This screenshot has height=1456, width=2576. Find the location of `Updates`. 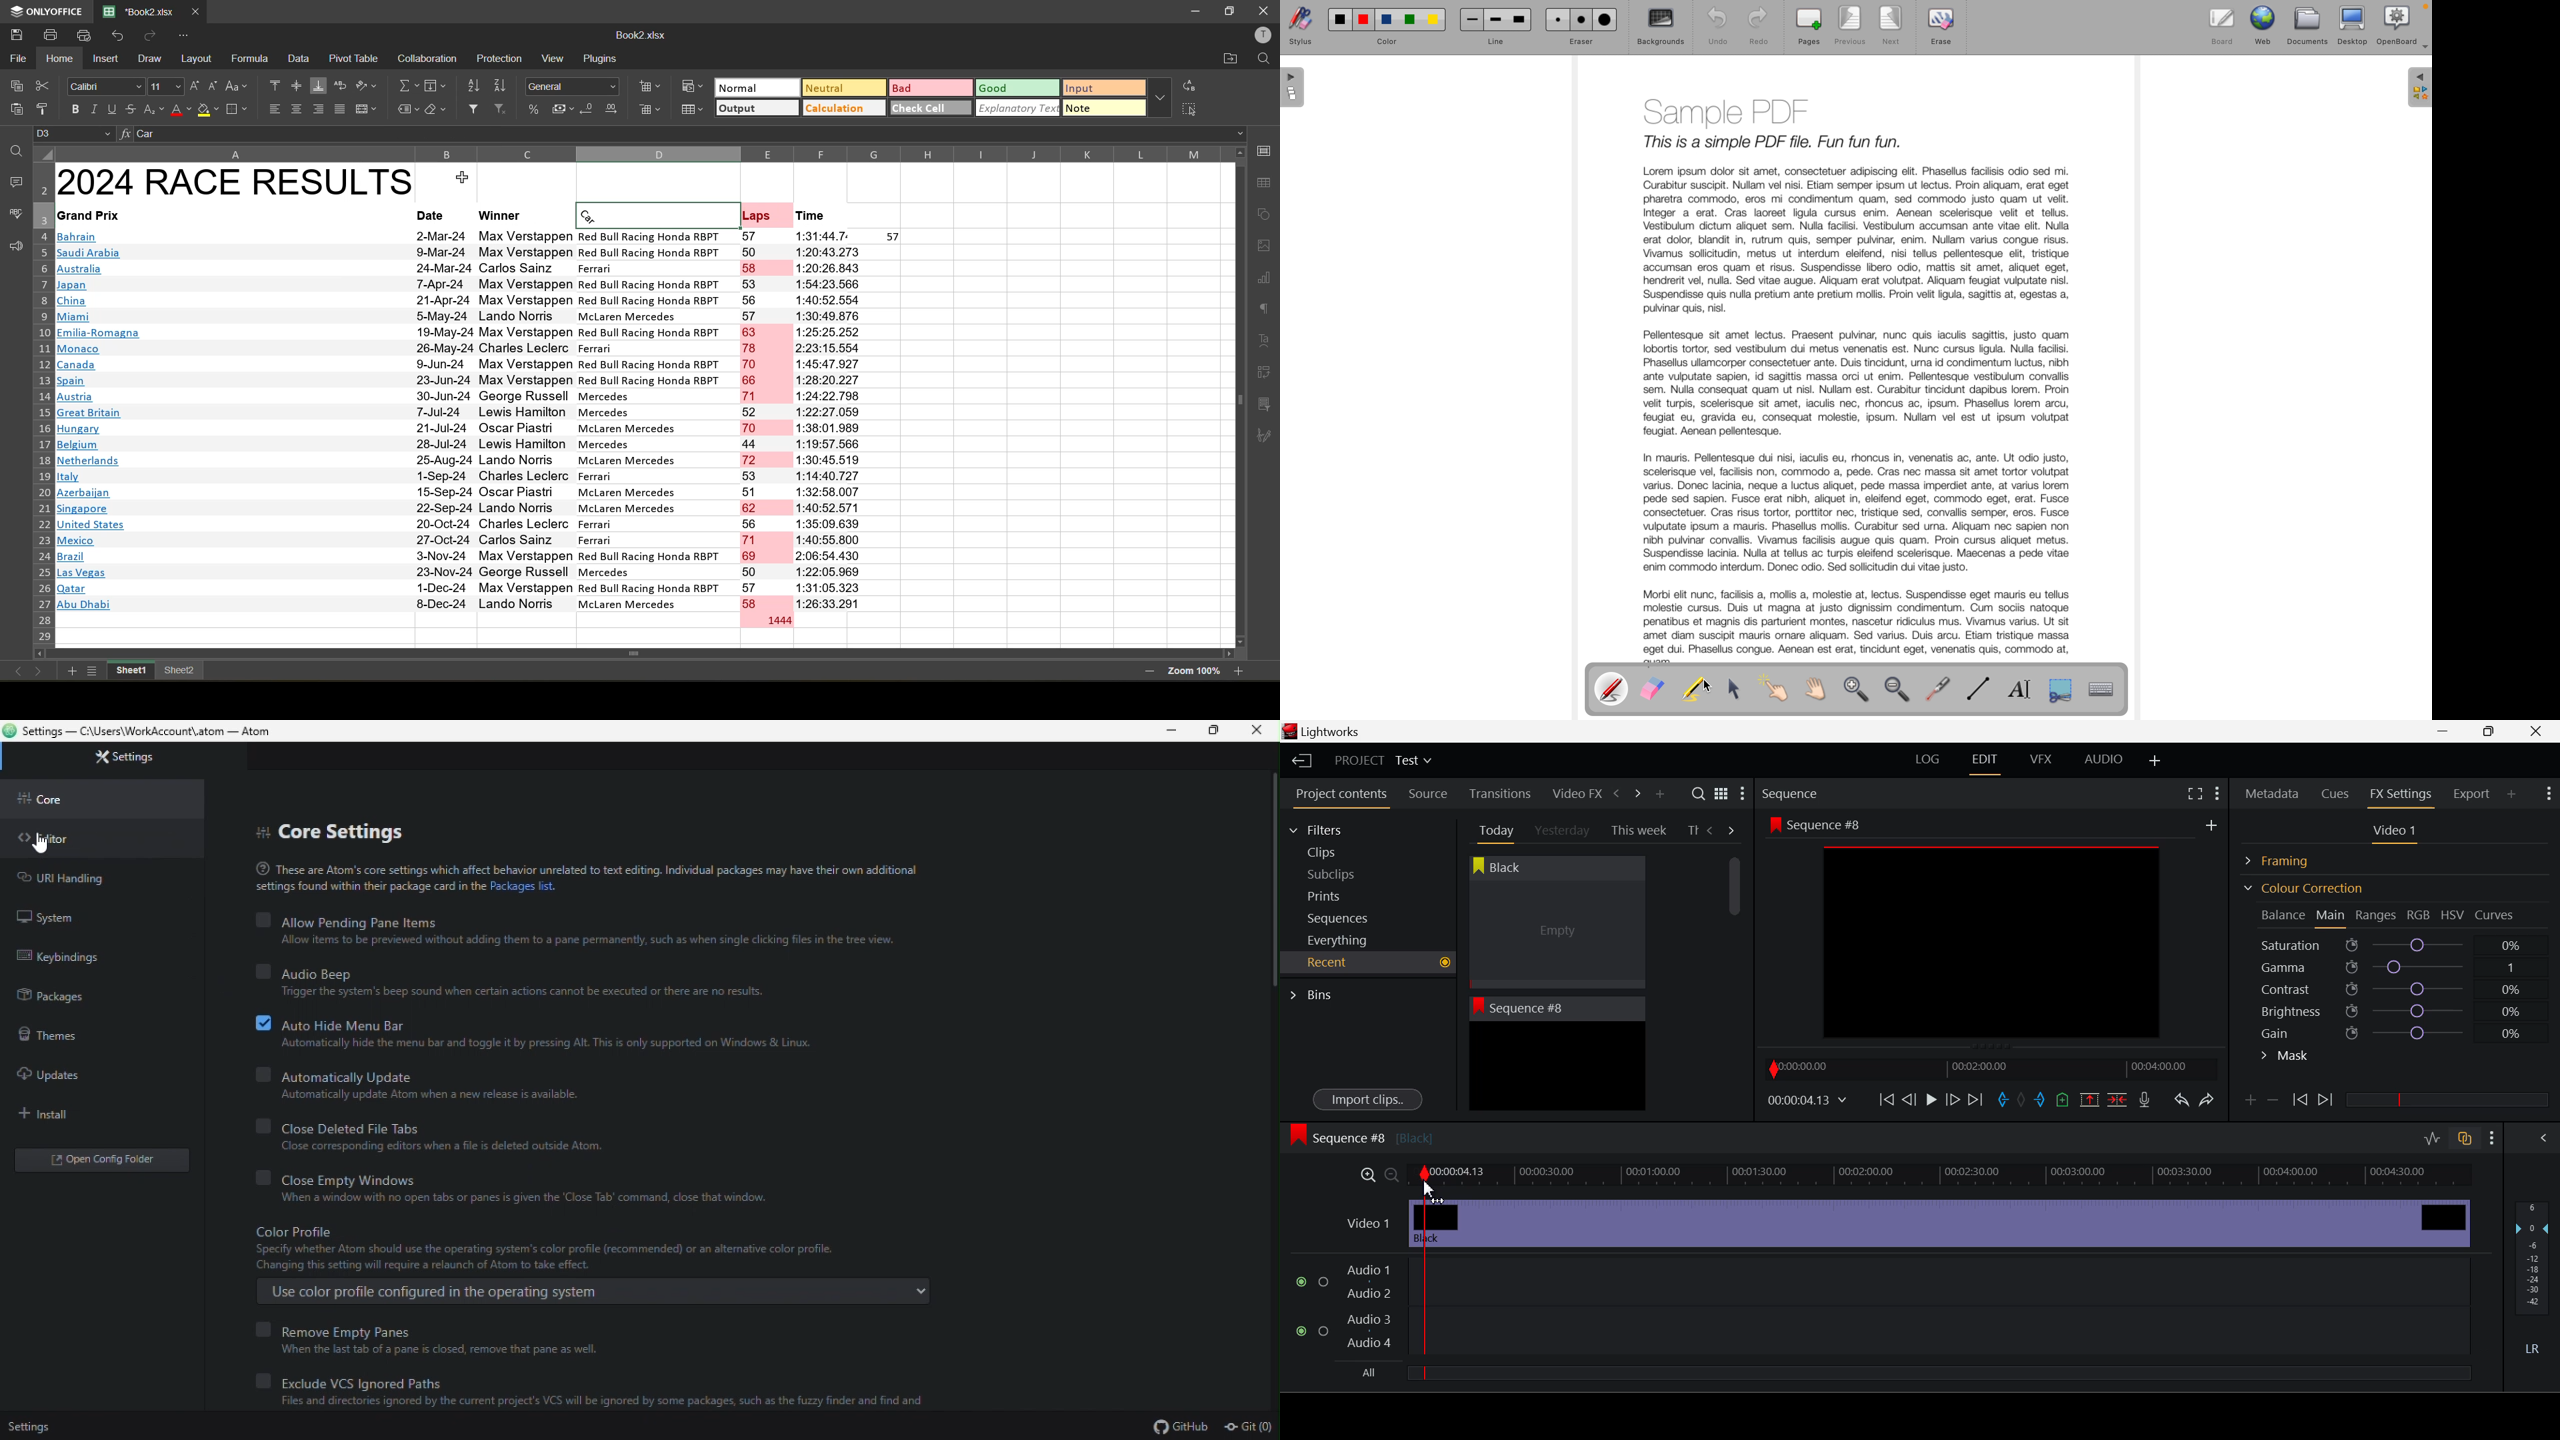

Updates is located at coordinates (63, 1073).